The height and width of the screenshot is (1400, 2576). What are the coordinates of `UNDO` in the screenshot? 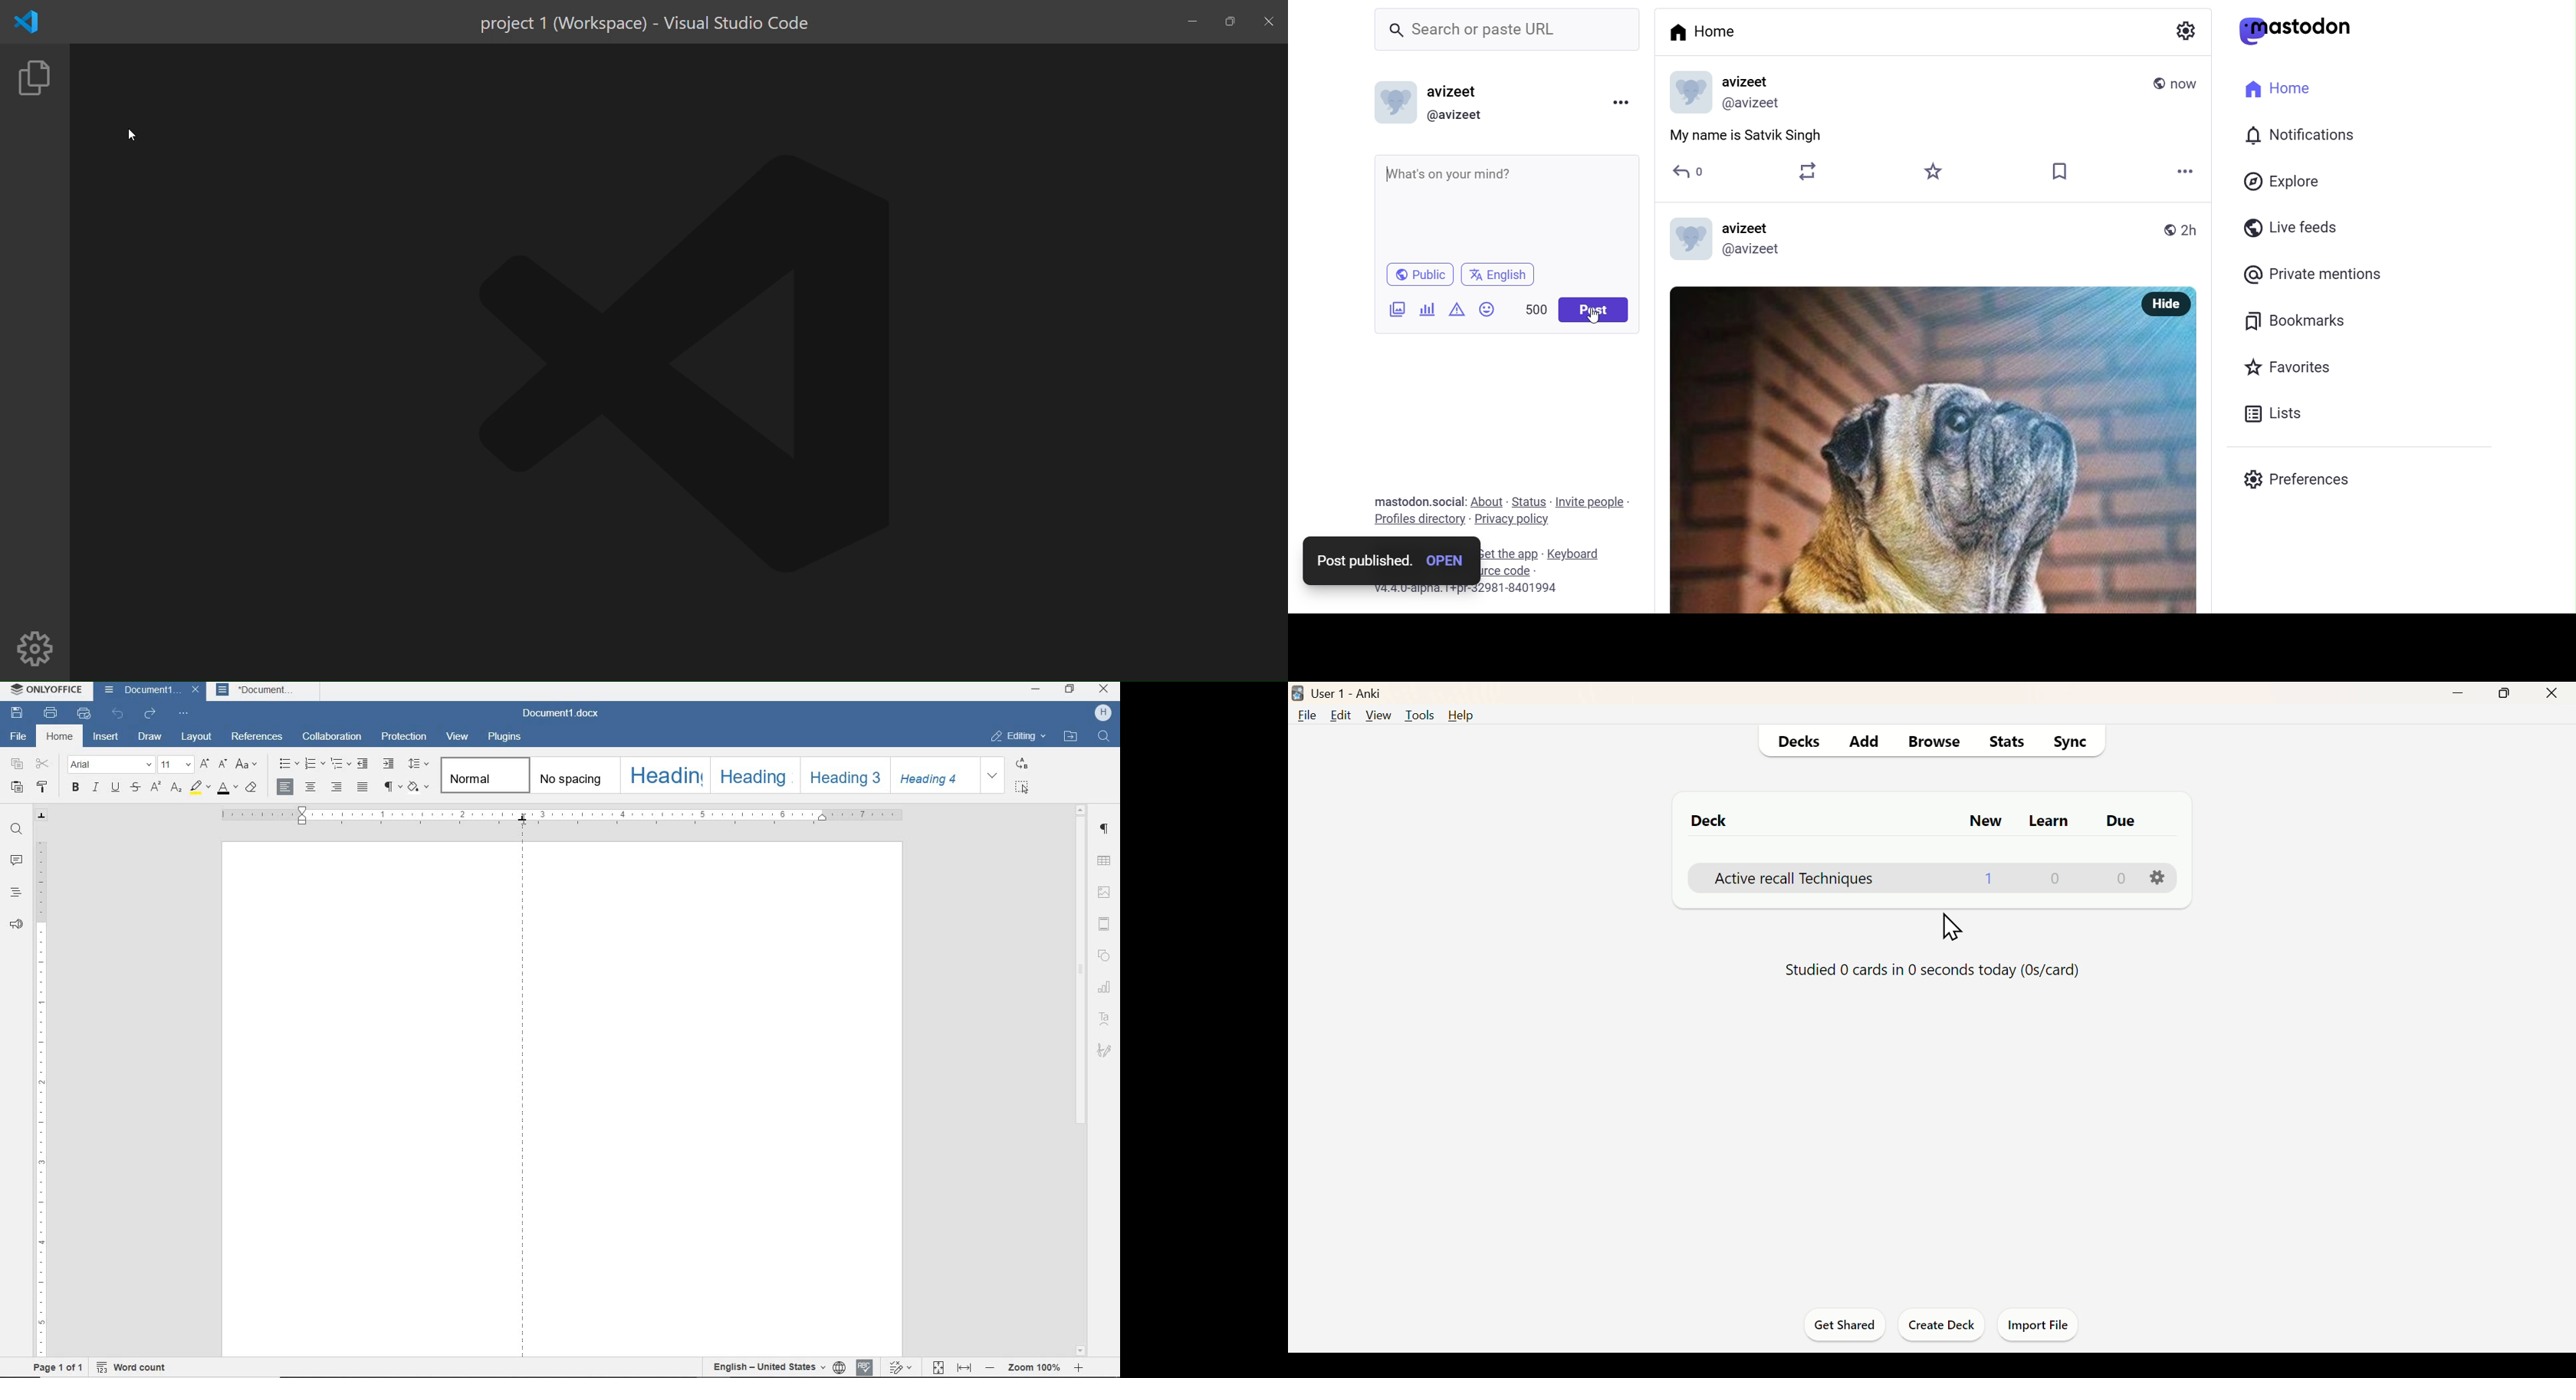 It's located at (118, 714).